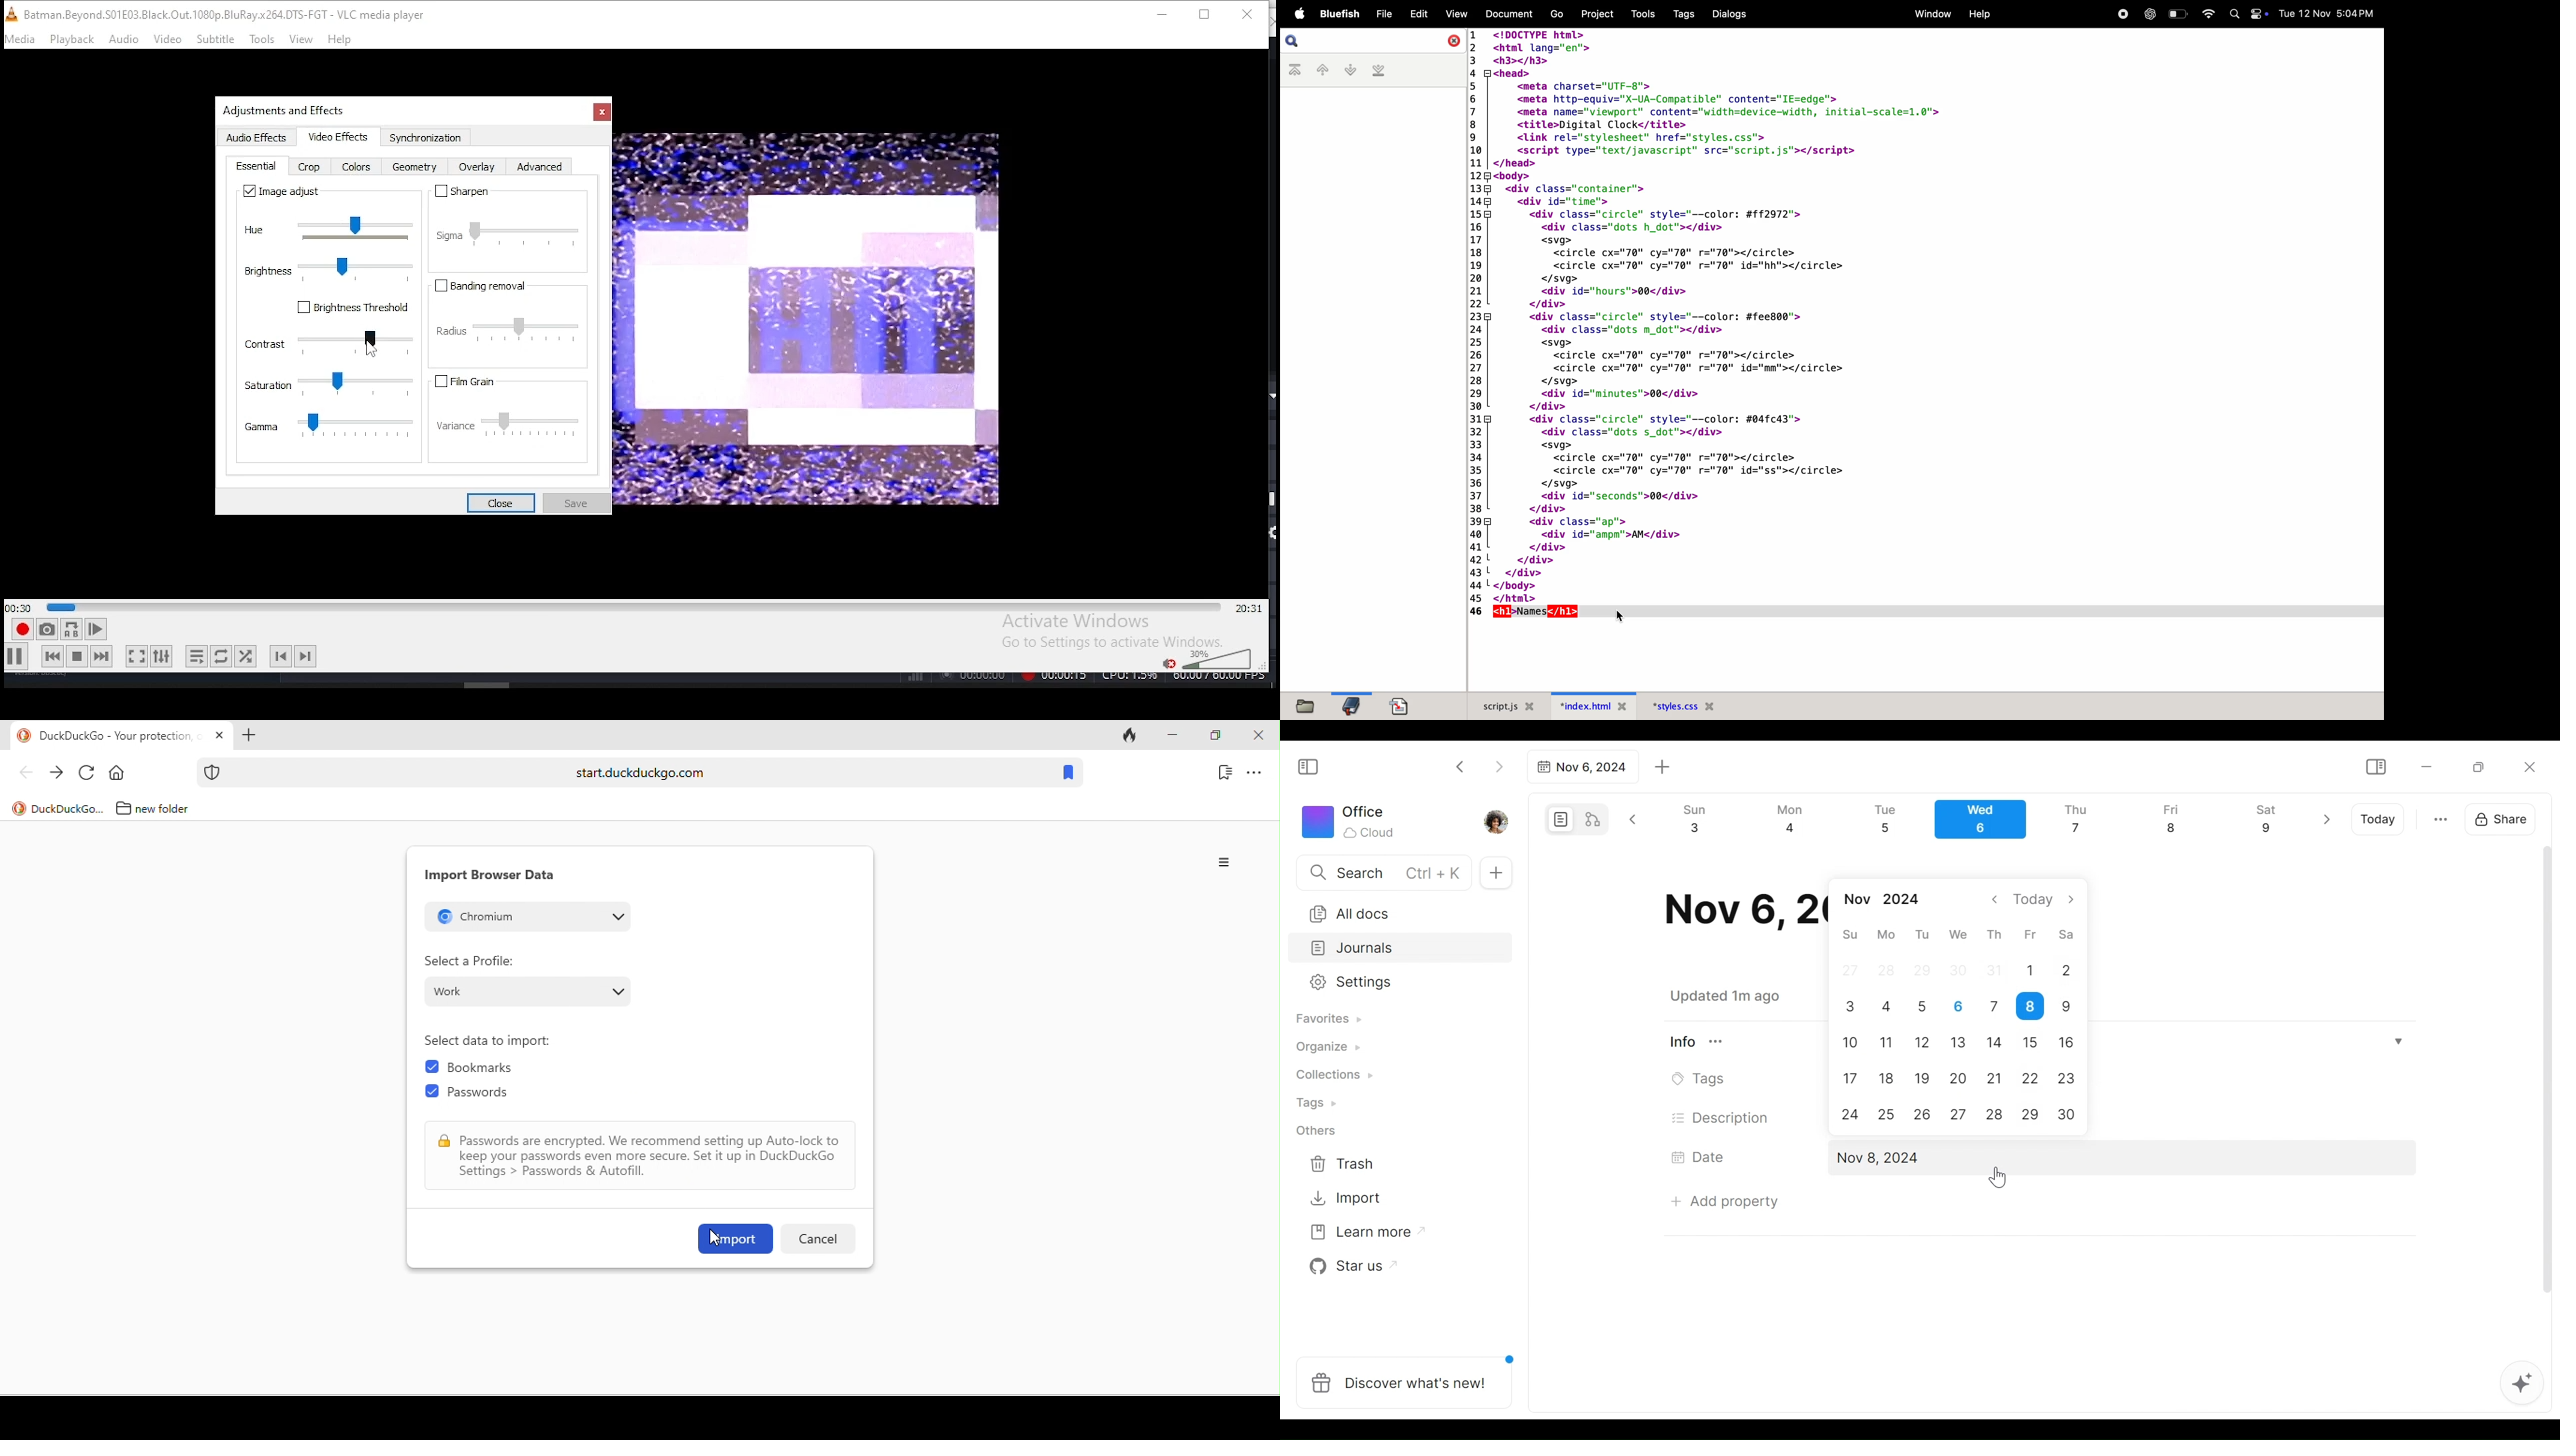  Describe the element at coordinates (196, 654) in the screenshot. I see `toggle playlist` at that location.